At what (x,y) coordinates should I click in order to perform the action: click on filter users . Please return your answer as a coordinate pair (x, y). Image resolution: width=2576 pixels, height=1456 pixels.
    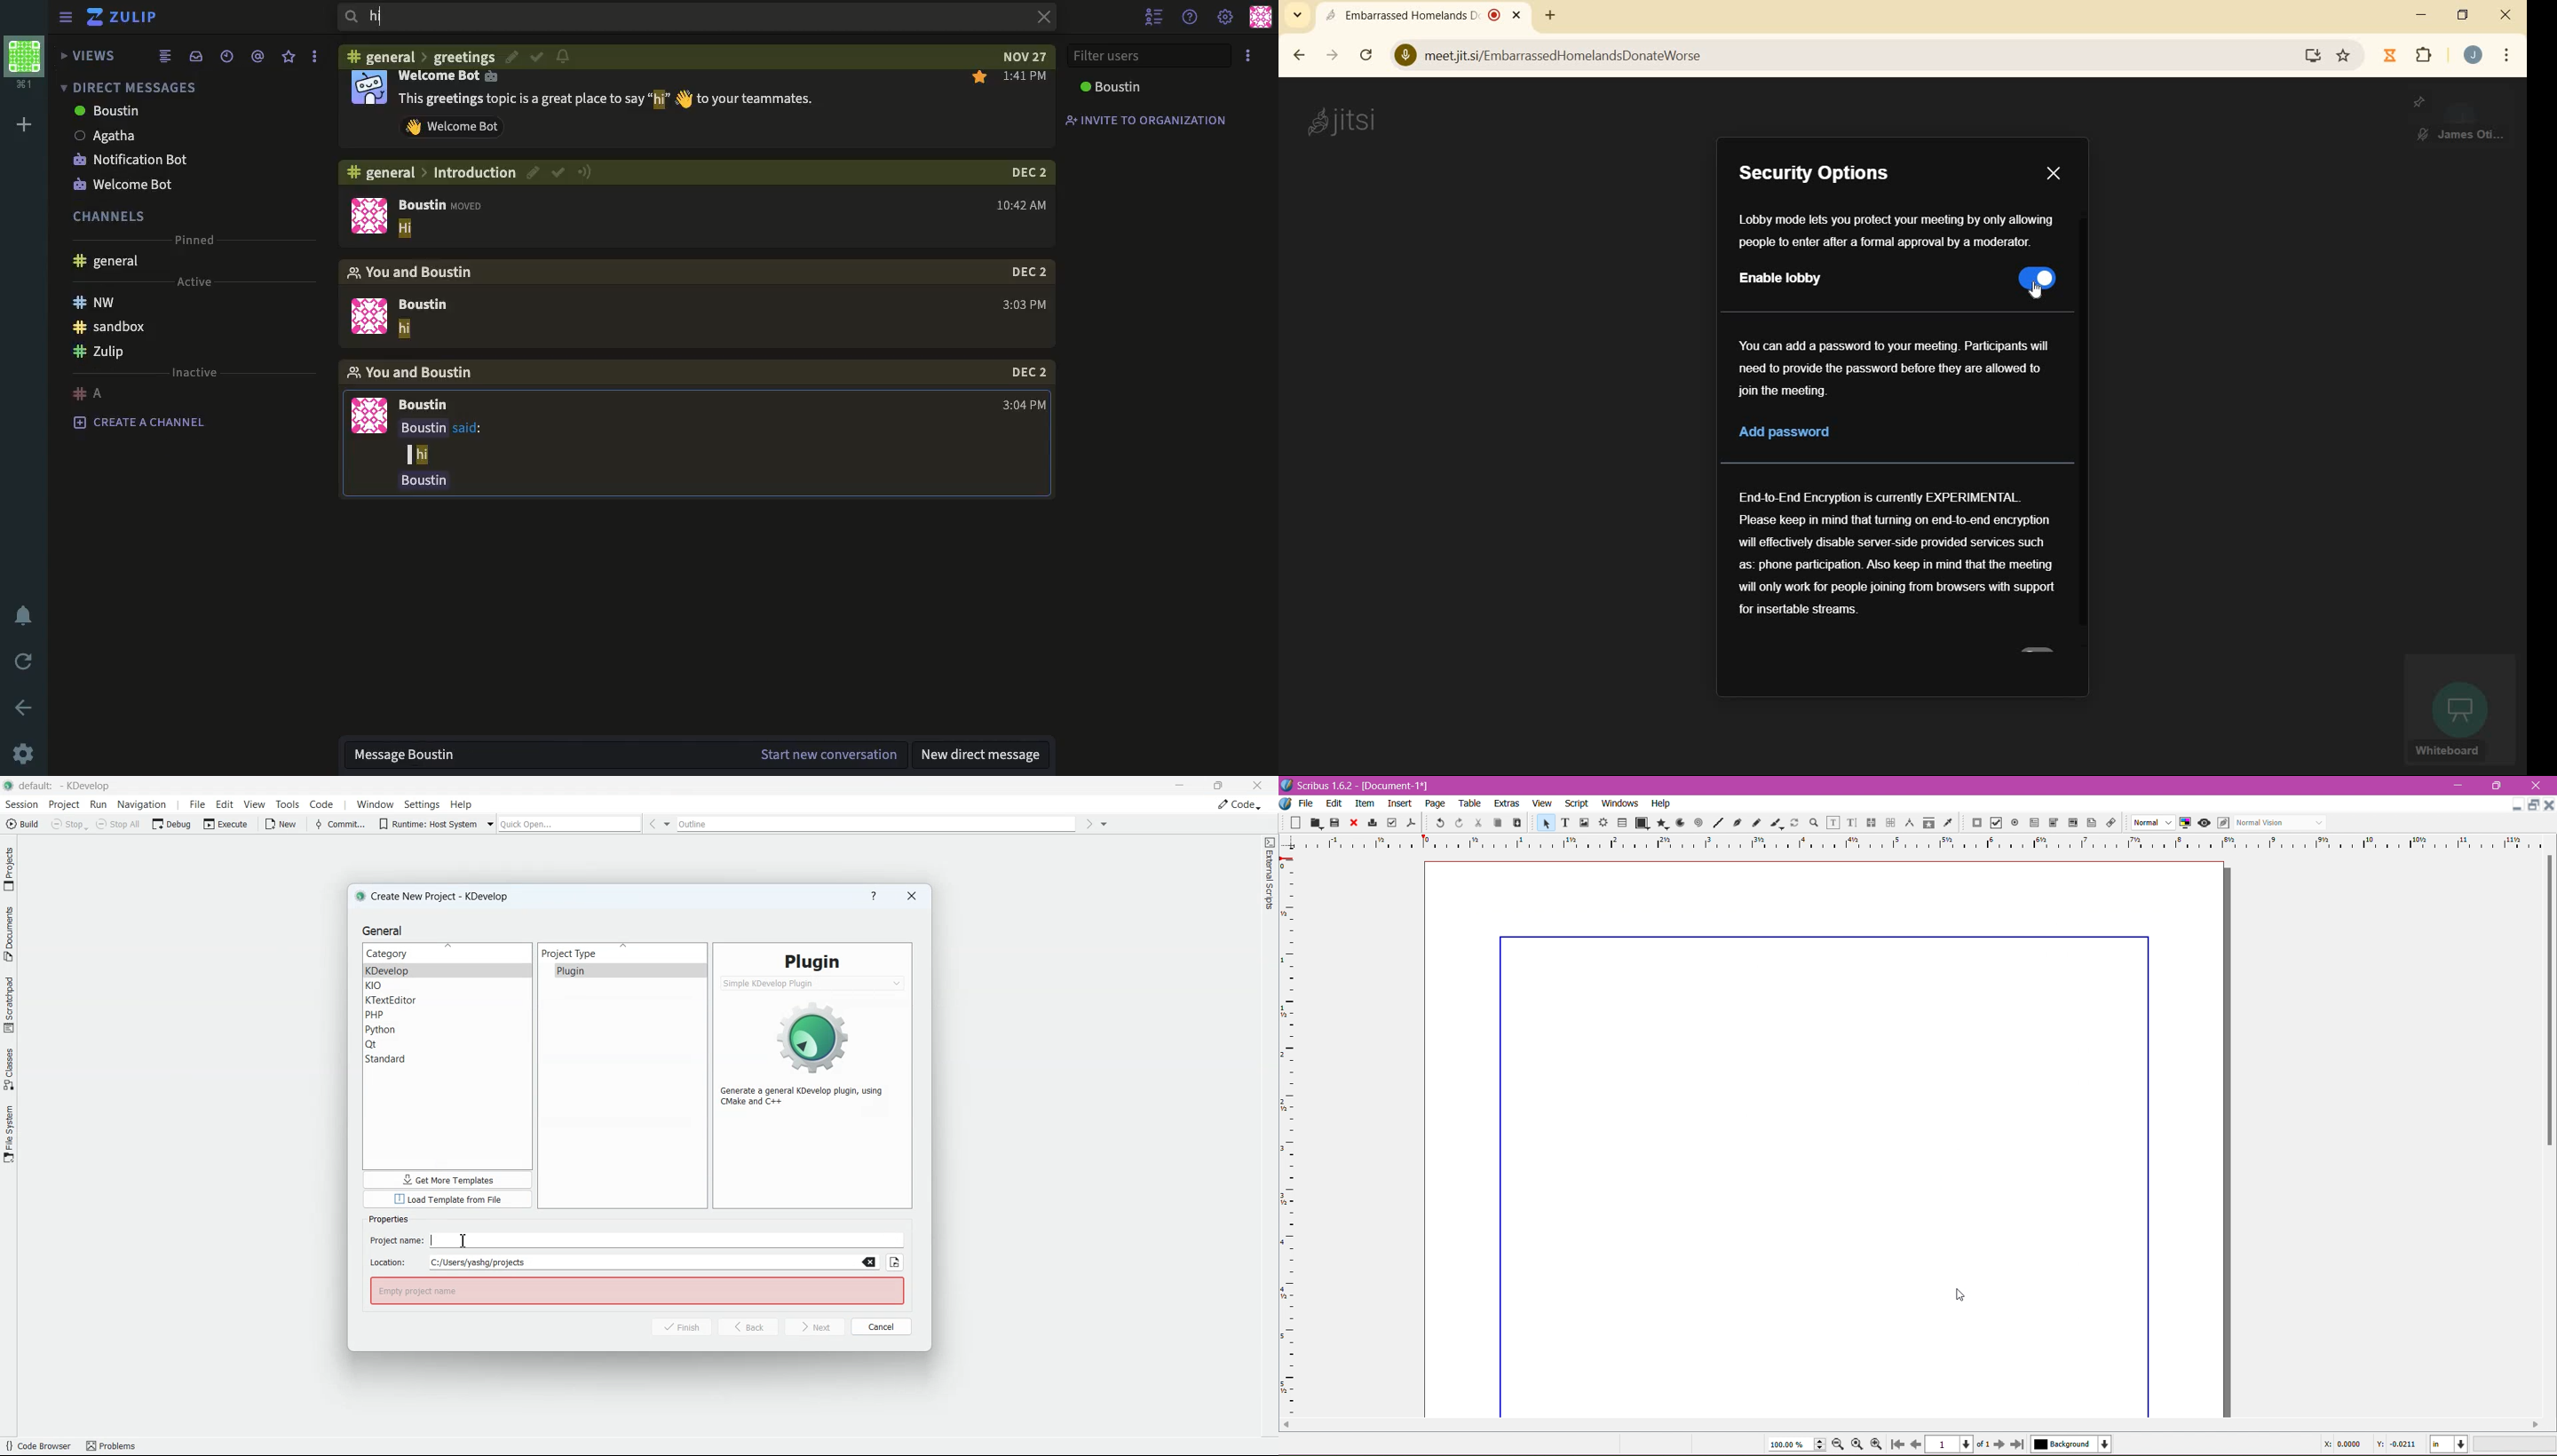
    Looking at the image, I should click on (1152, 54).